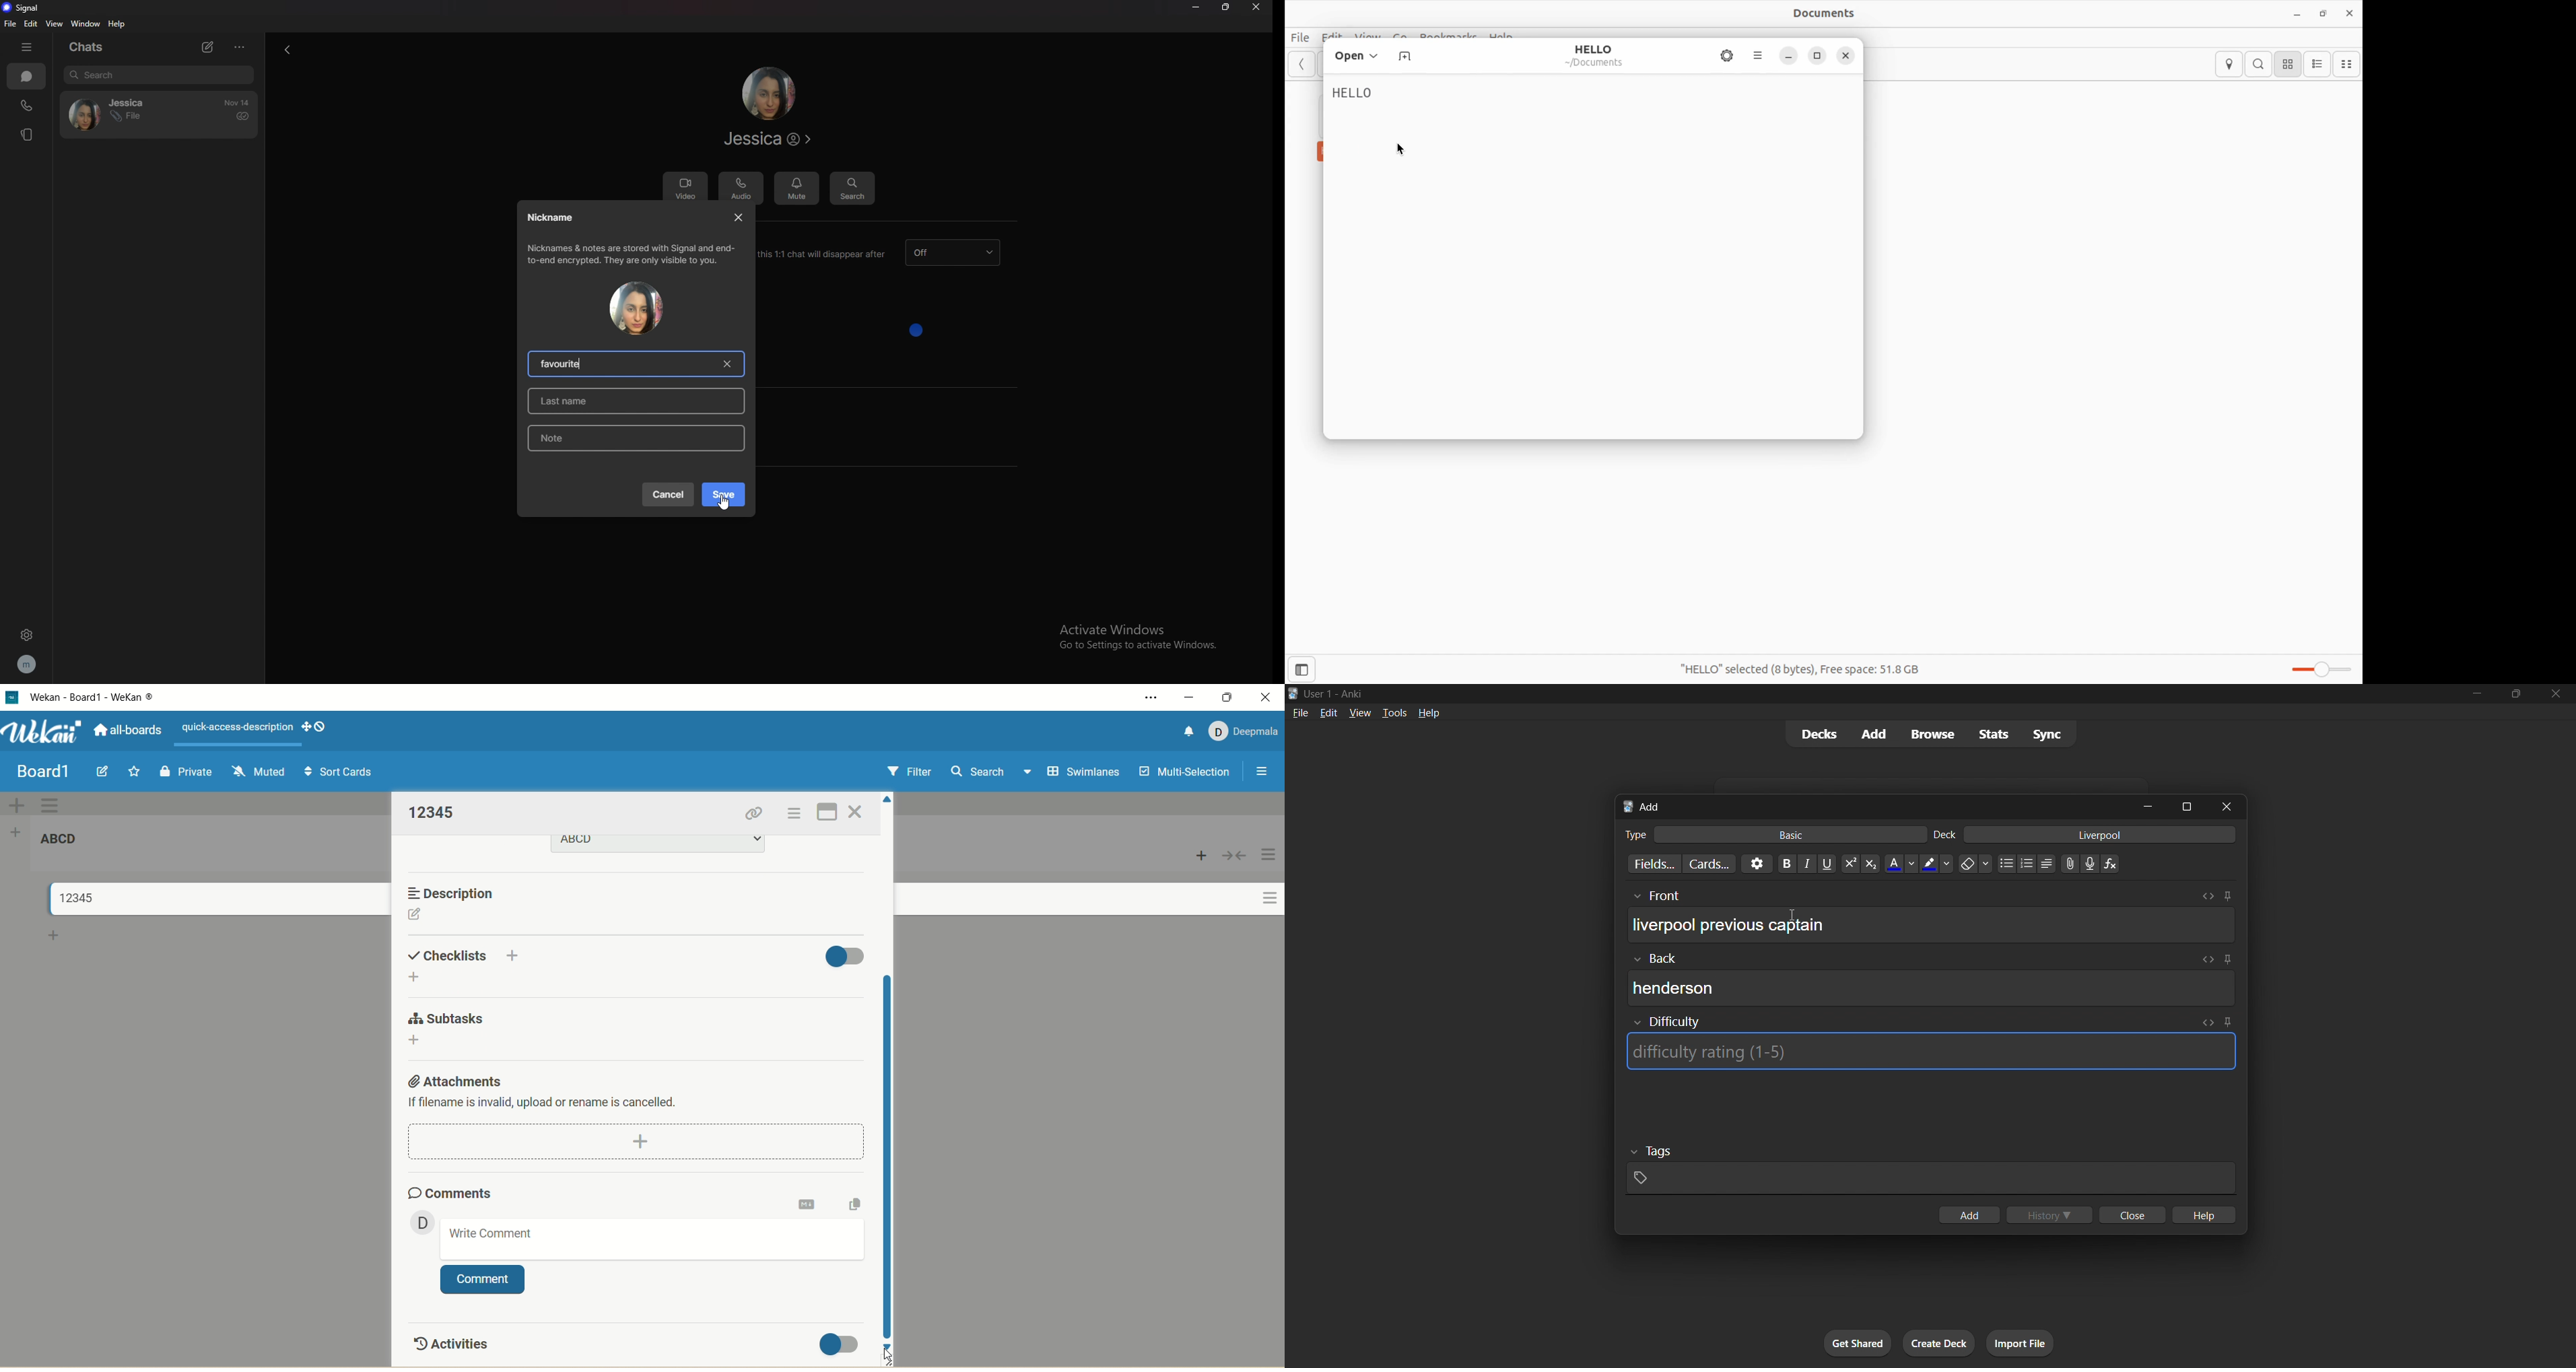  I want to click on customize fields, so click(1648, 865).